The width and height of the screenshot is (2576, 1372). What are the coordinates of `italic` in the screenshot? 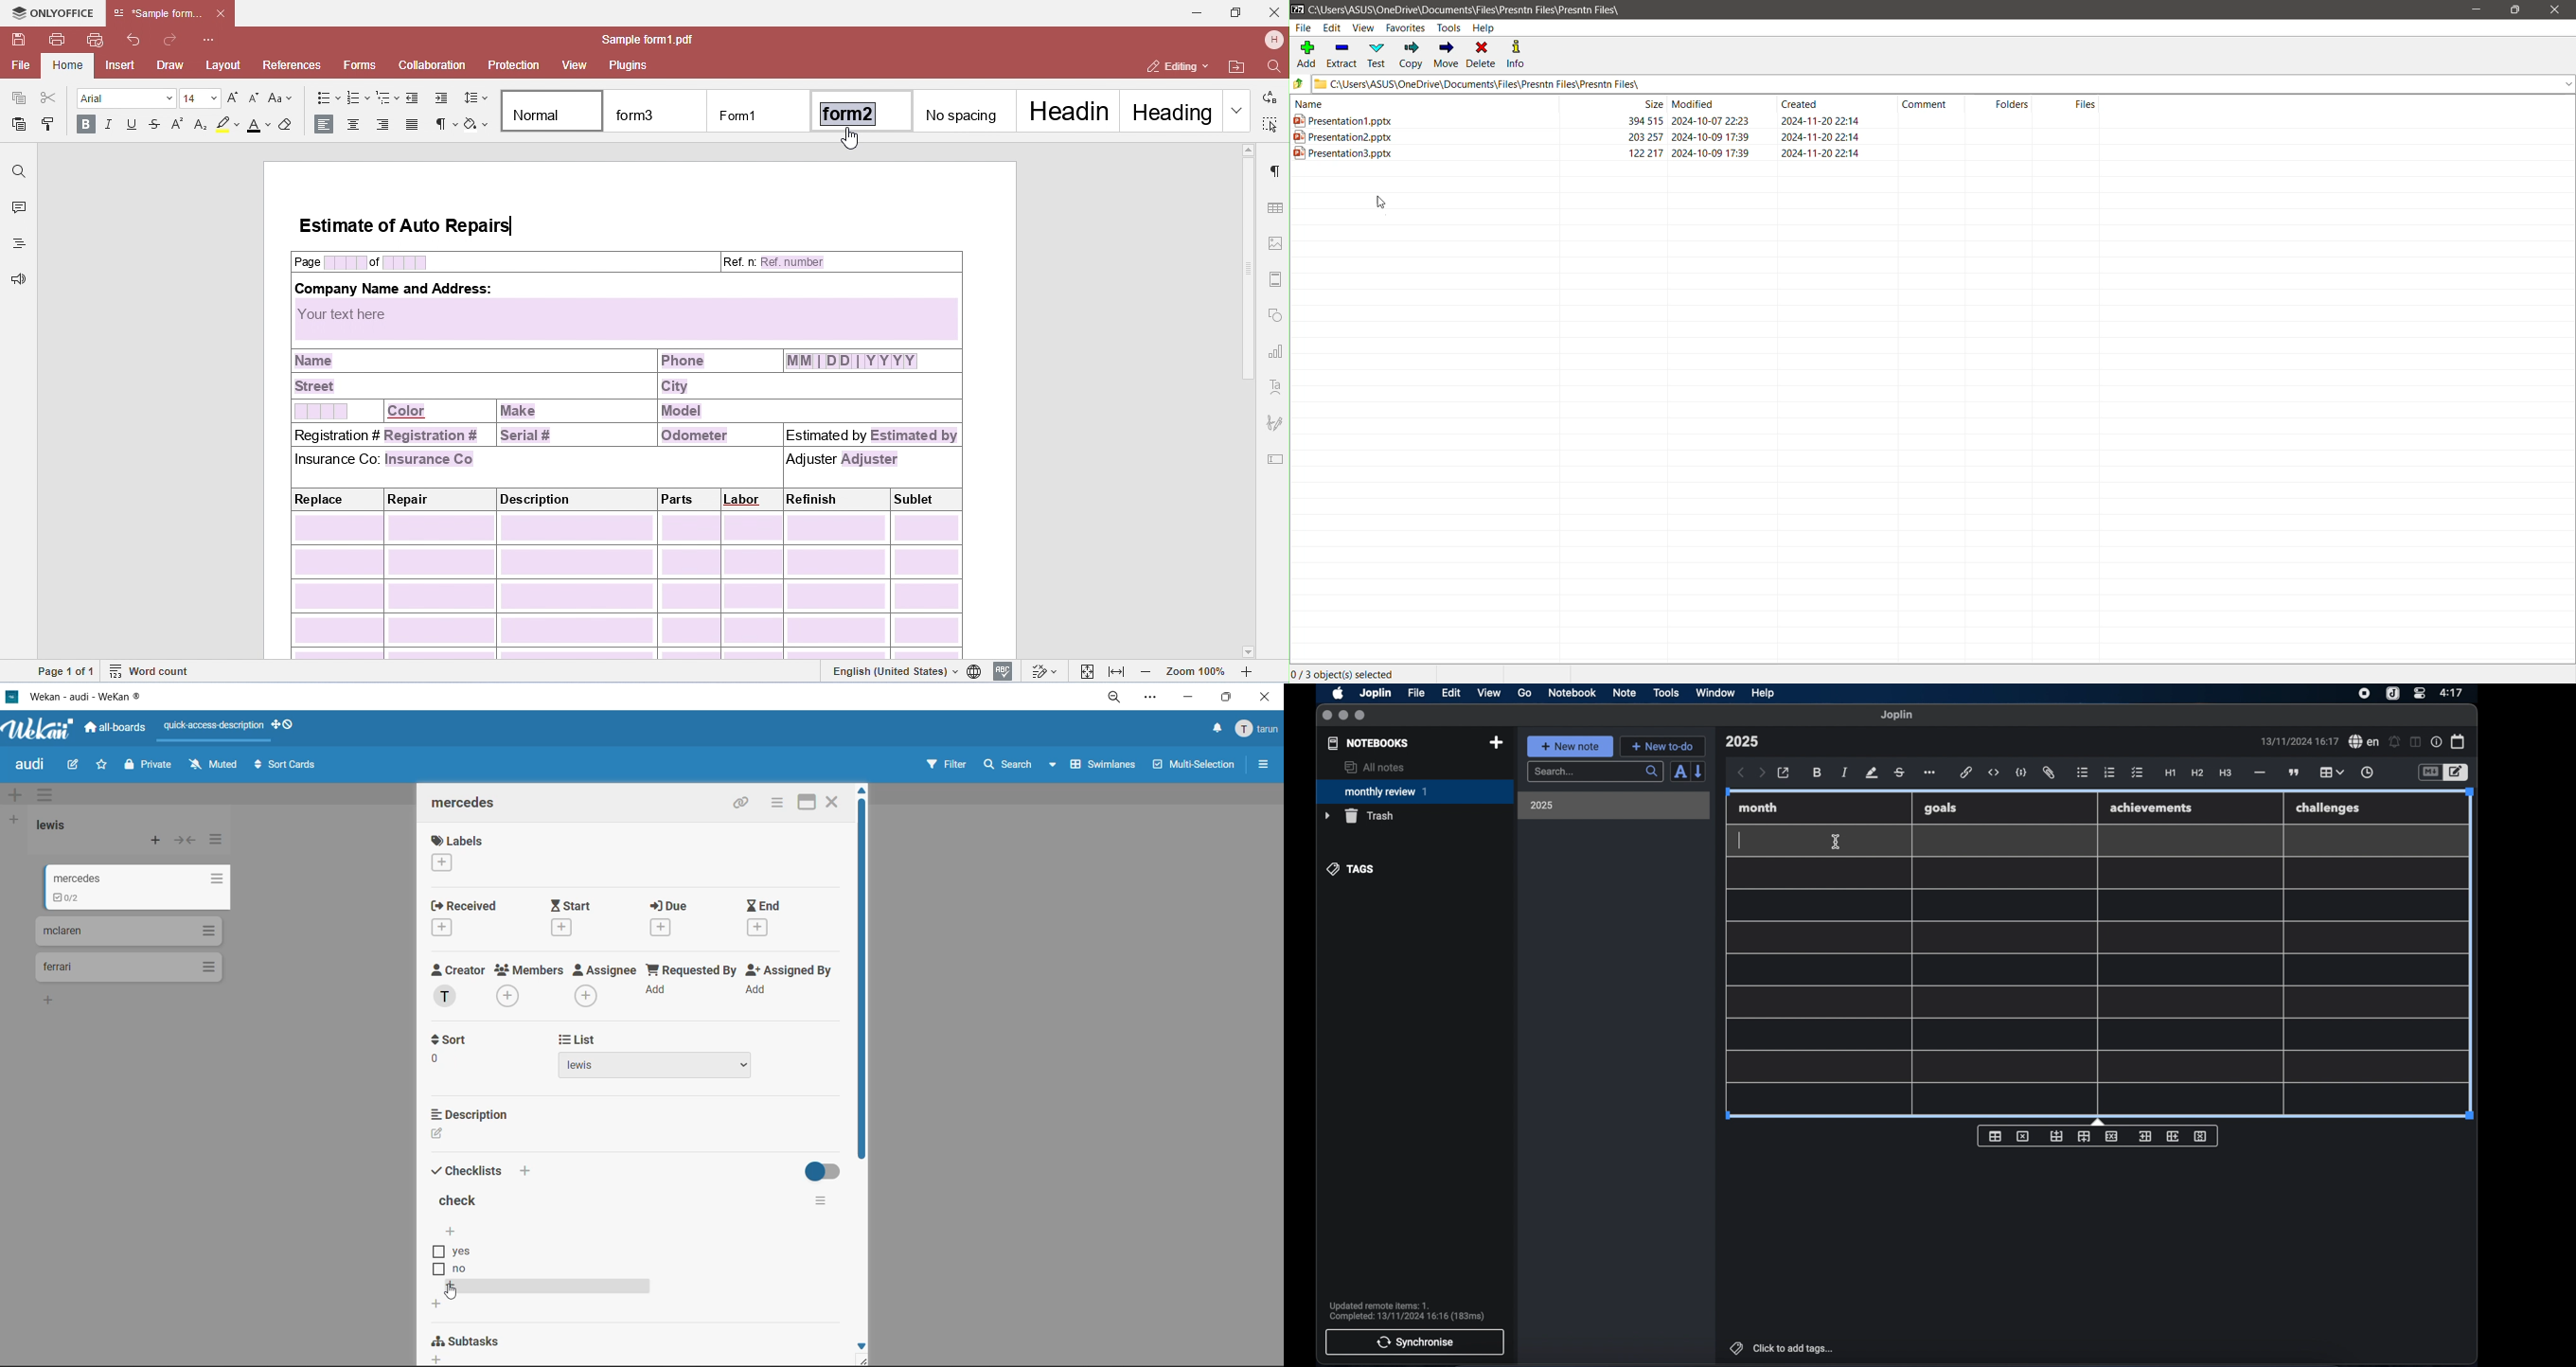 It's located at (1845, 772).